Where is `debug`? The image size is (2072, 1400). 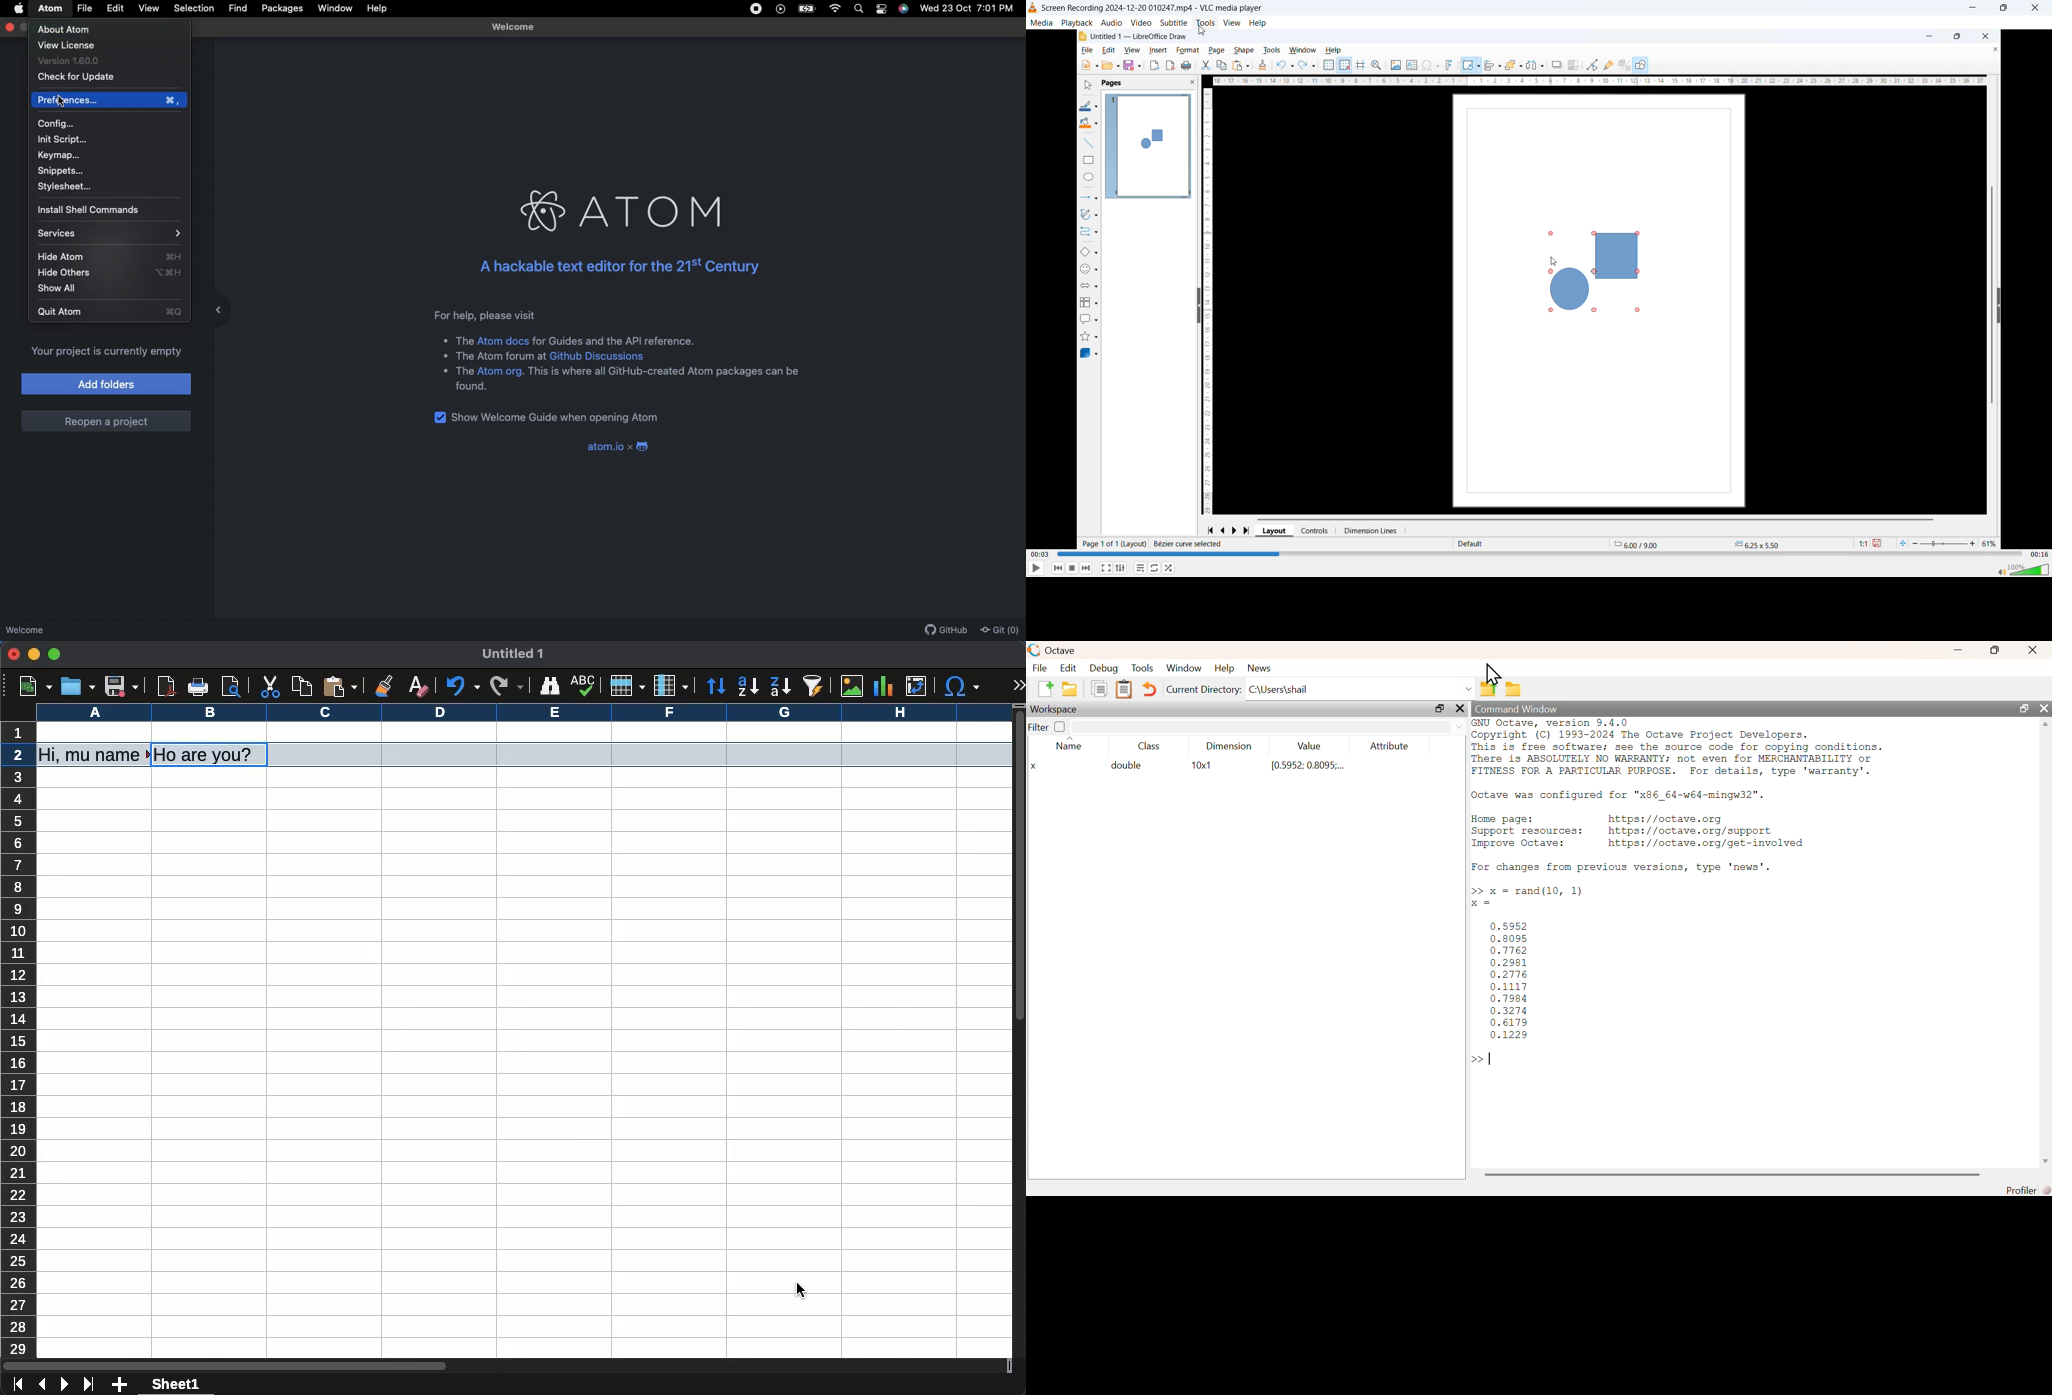
debug is located at coordinates (1104, 669).